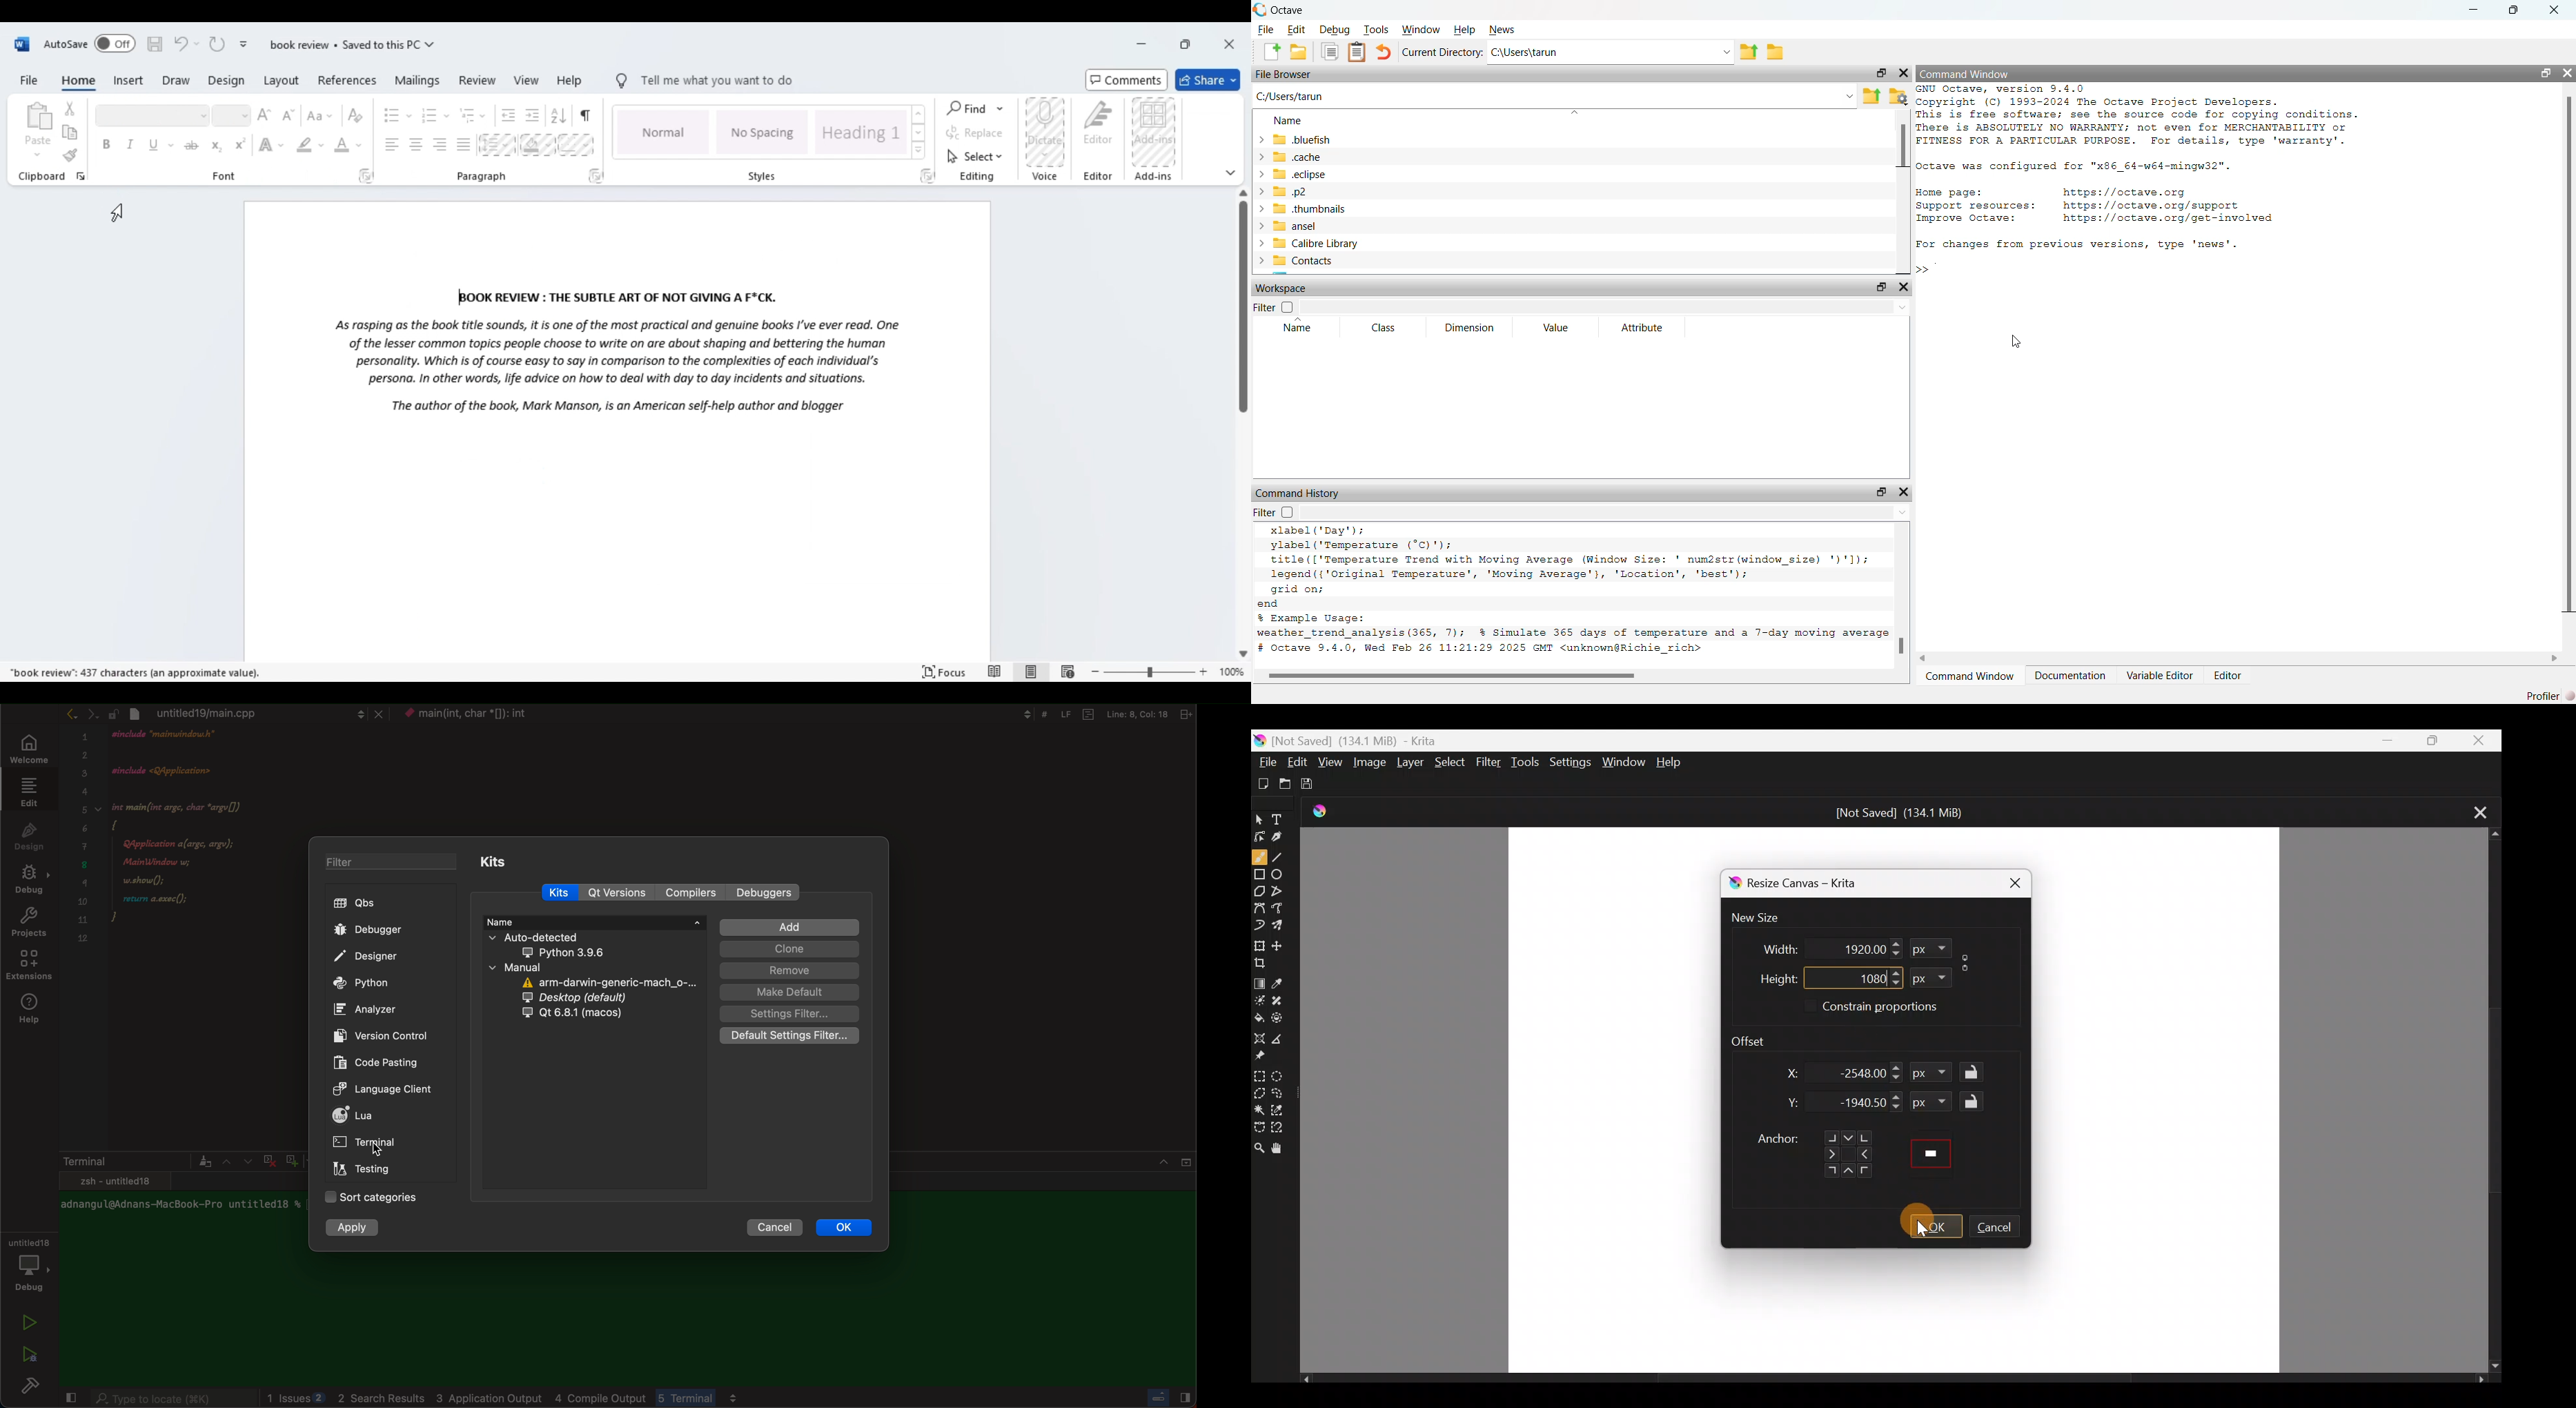 The image size is (2576, 1428). I want to click on qbs, so click(386, 903).